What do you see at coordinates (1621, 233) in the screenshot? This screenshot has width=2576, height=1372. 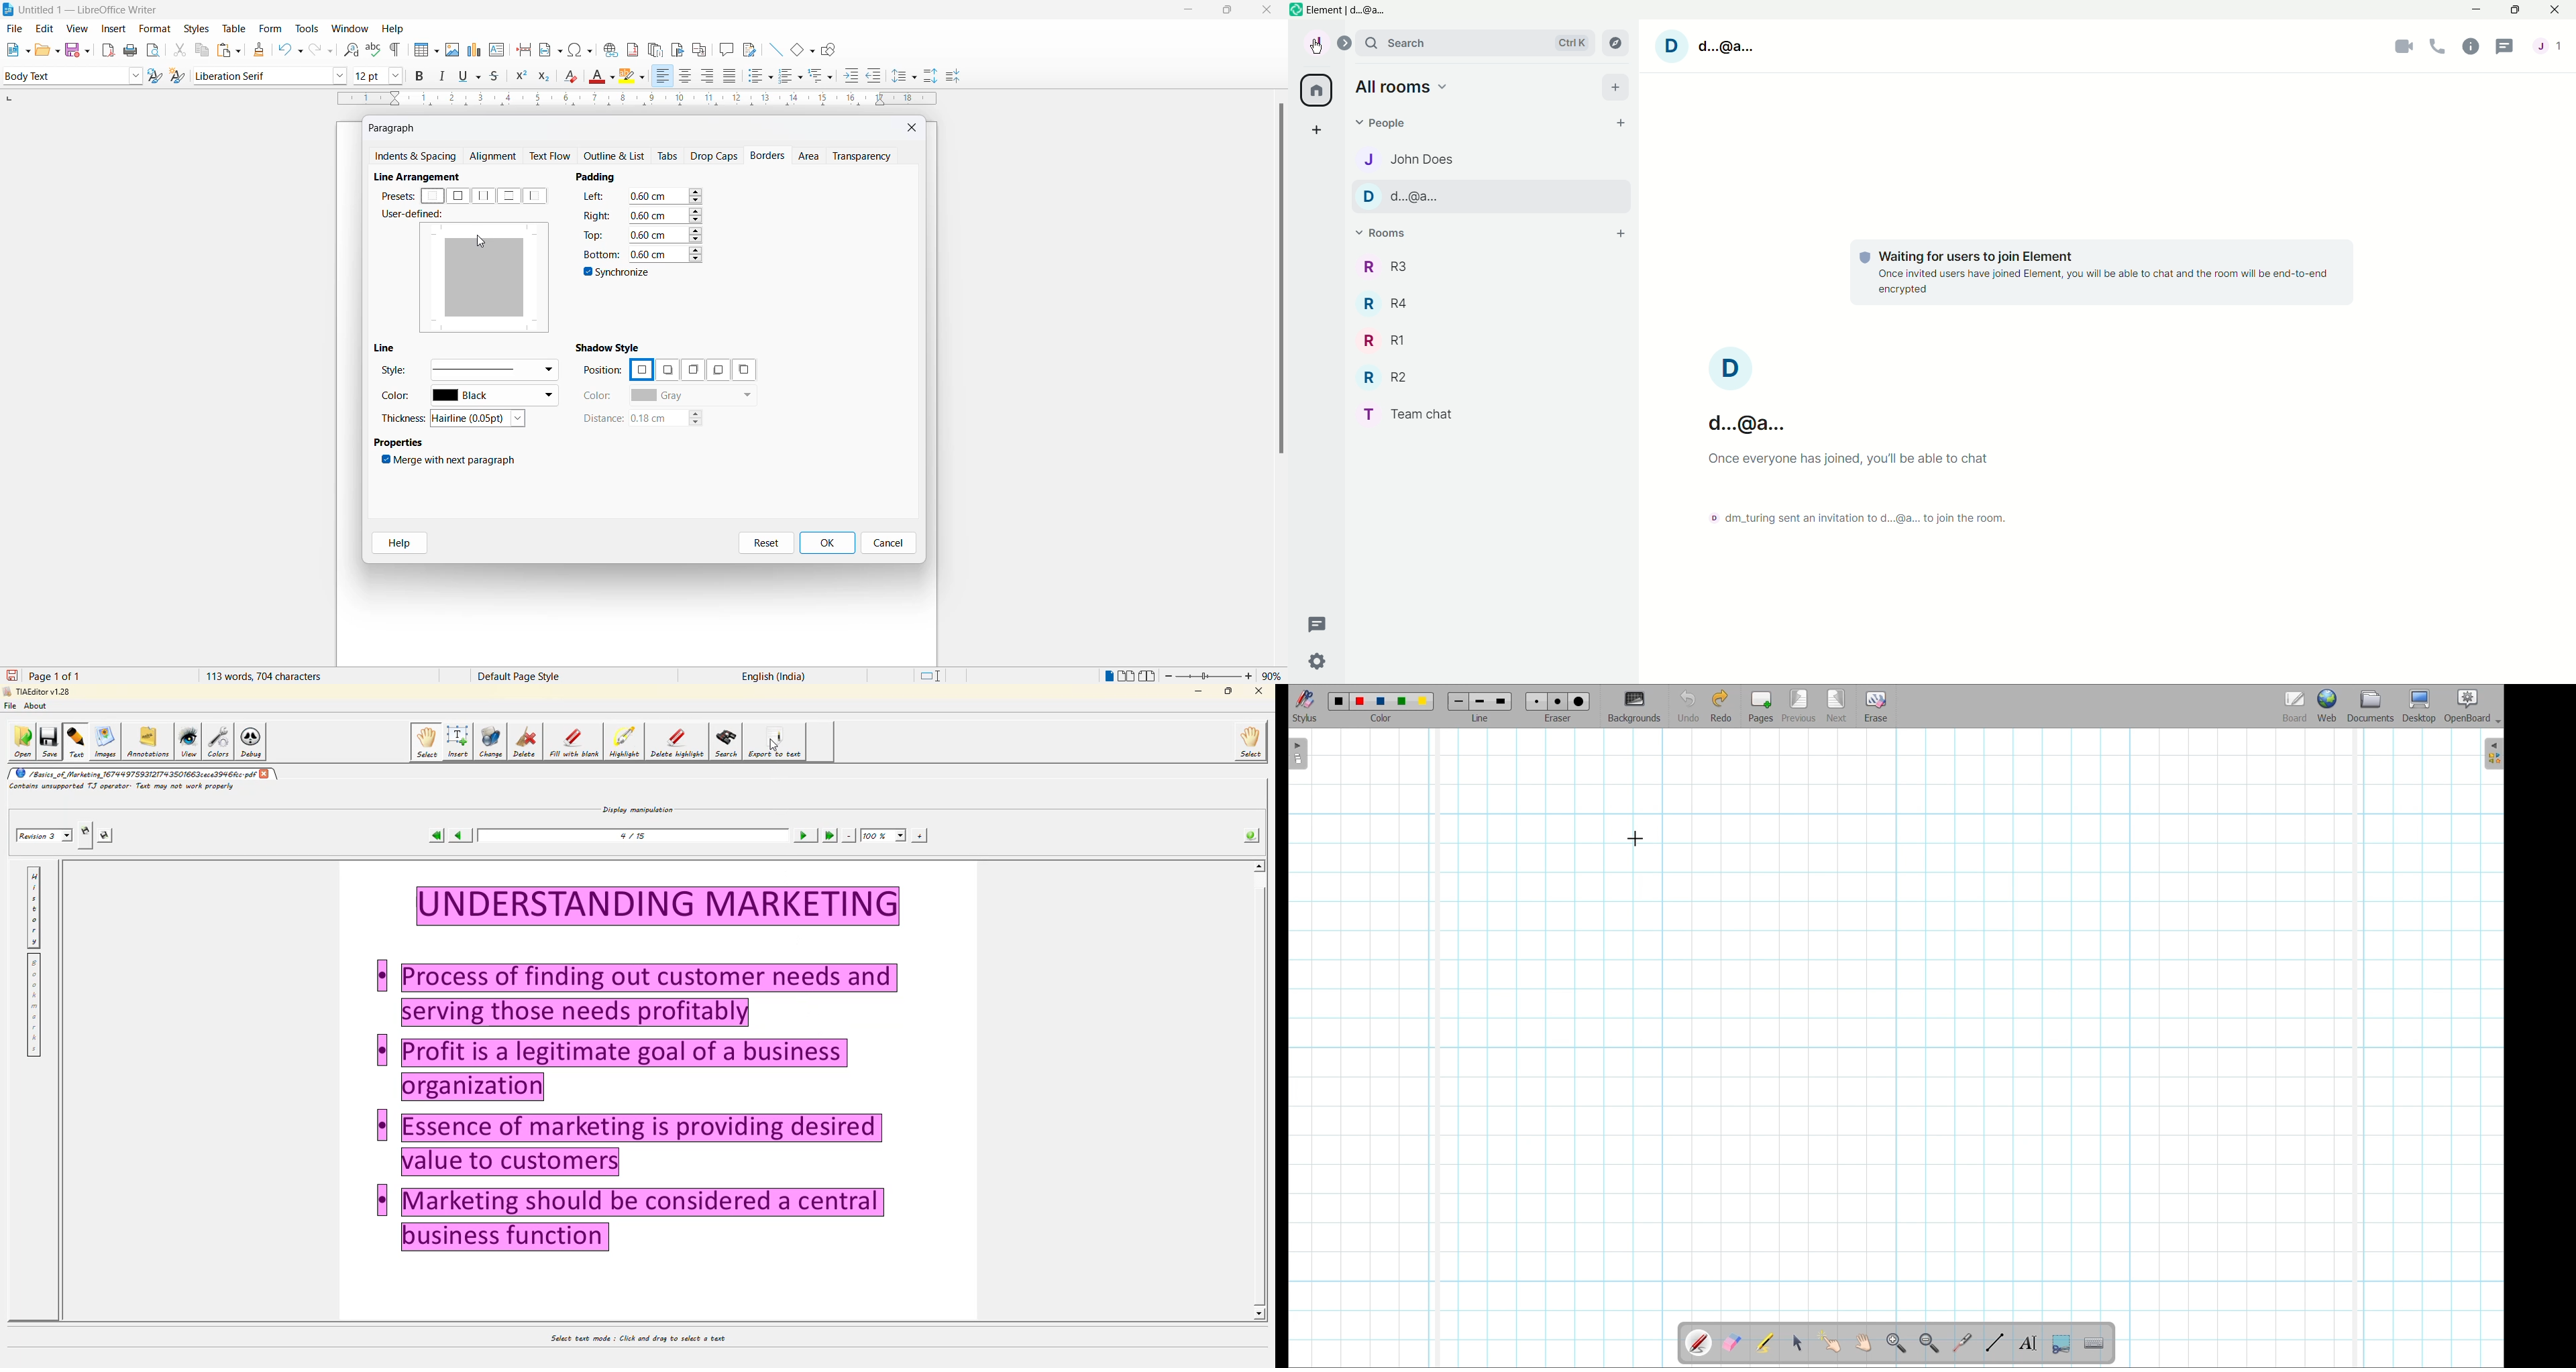 I see `Add room` at bounding box center [1621, 233].